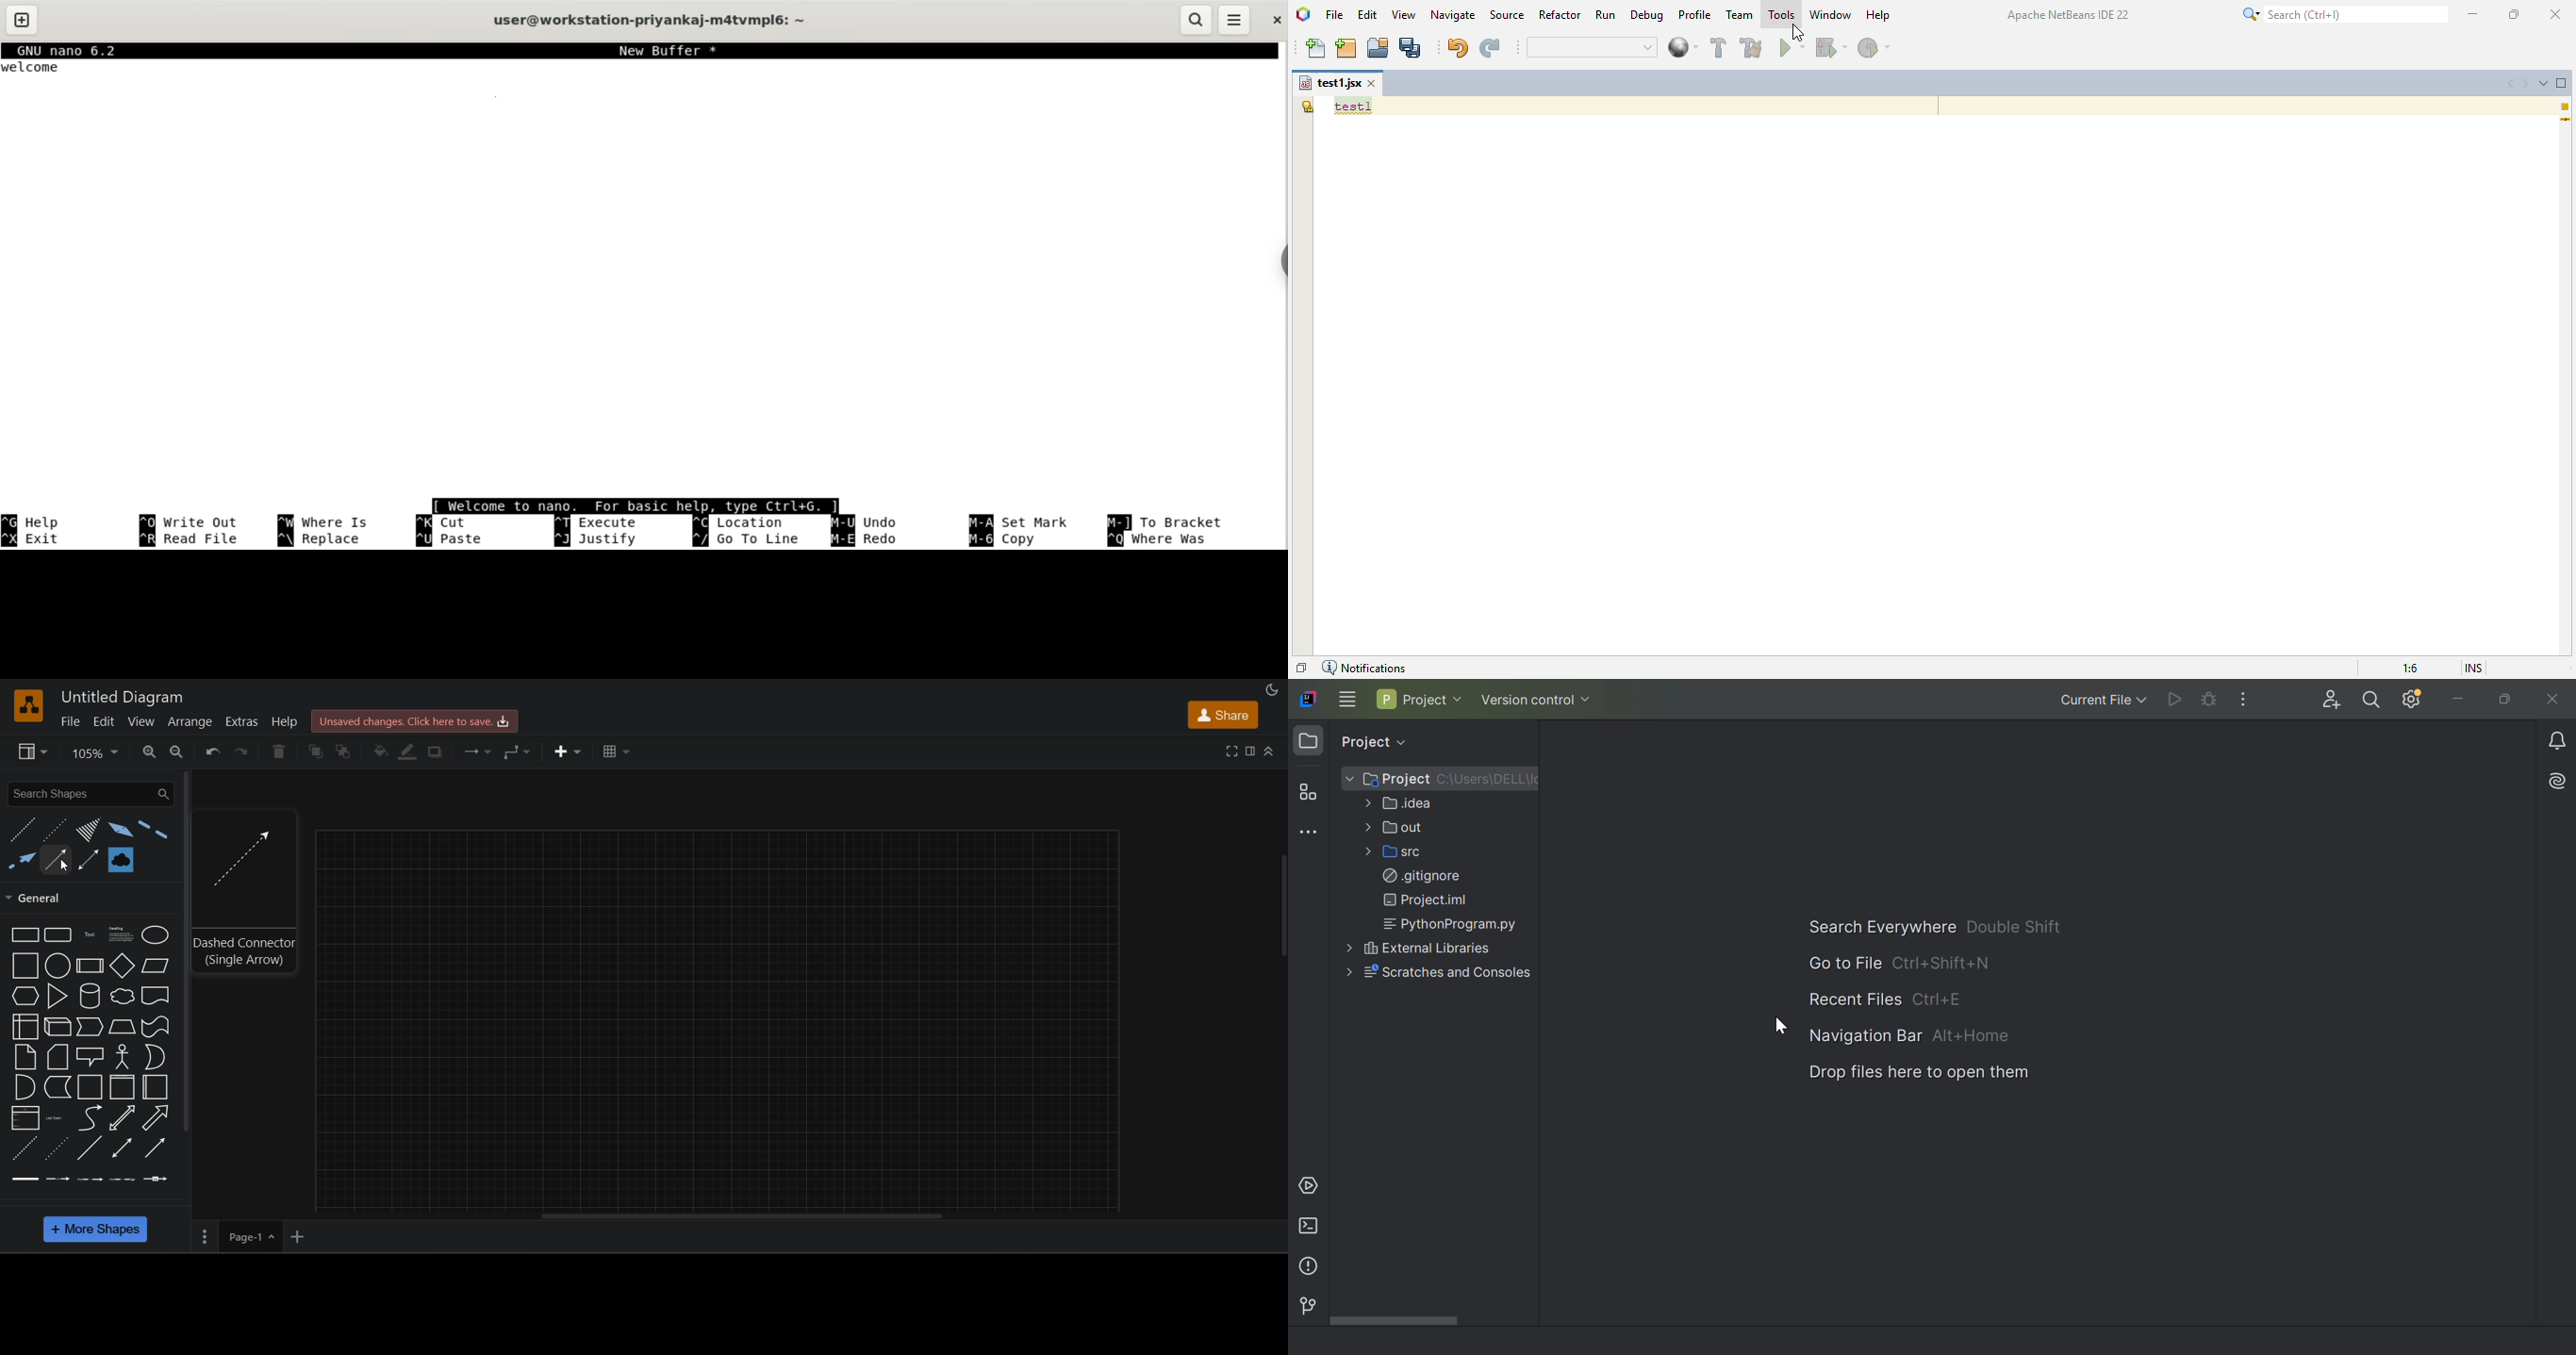 The width and height of the screenshot is (2576, 1372). Describe the element at coordinates (869, 540) in the screenshot. I see `redo` at that location.